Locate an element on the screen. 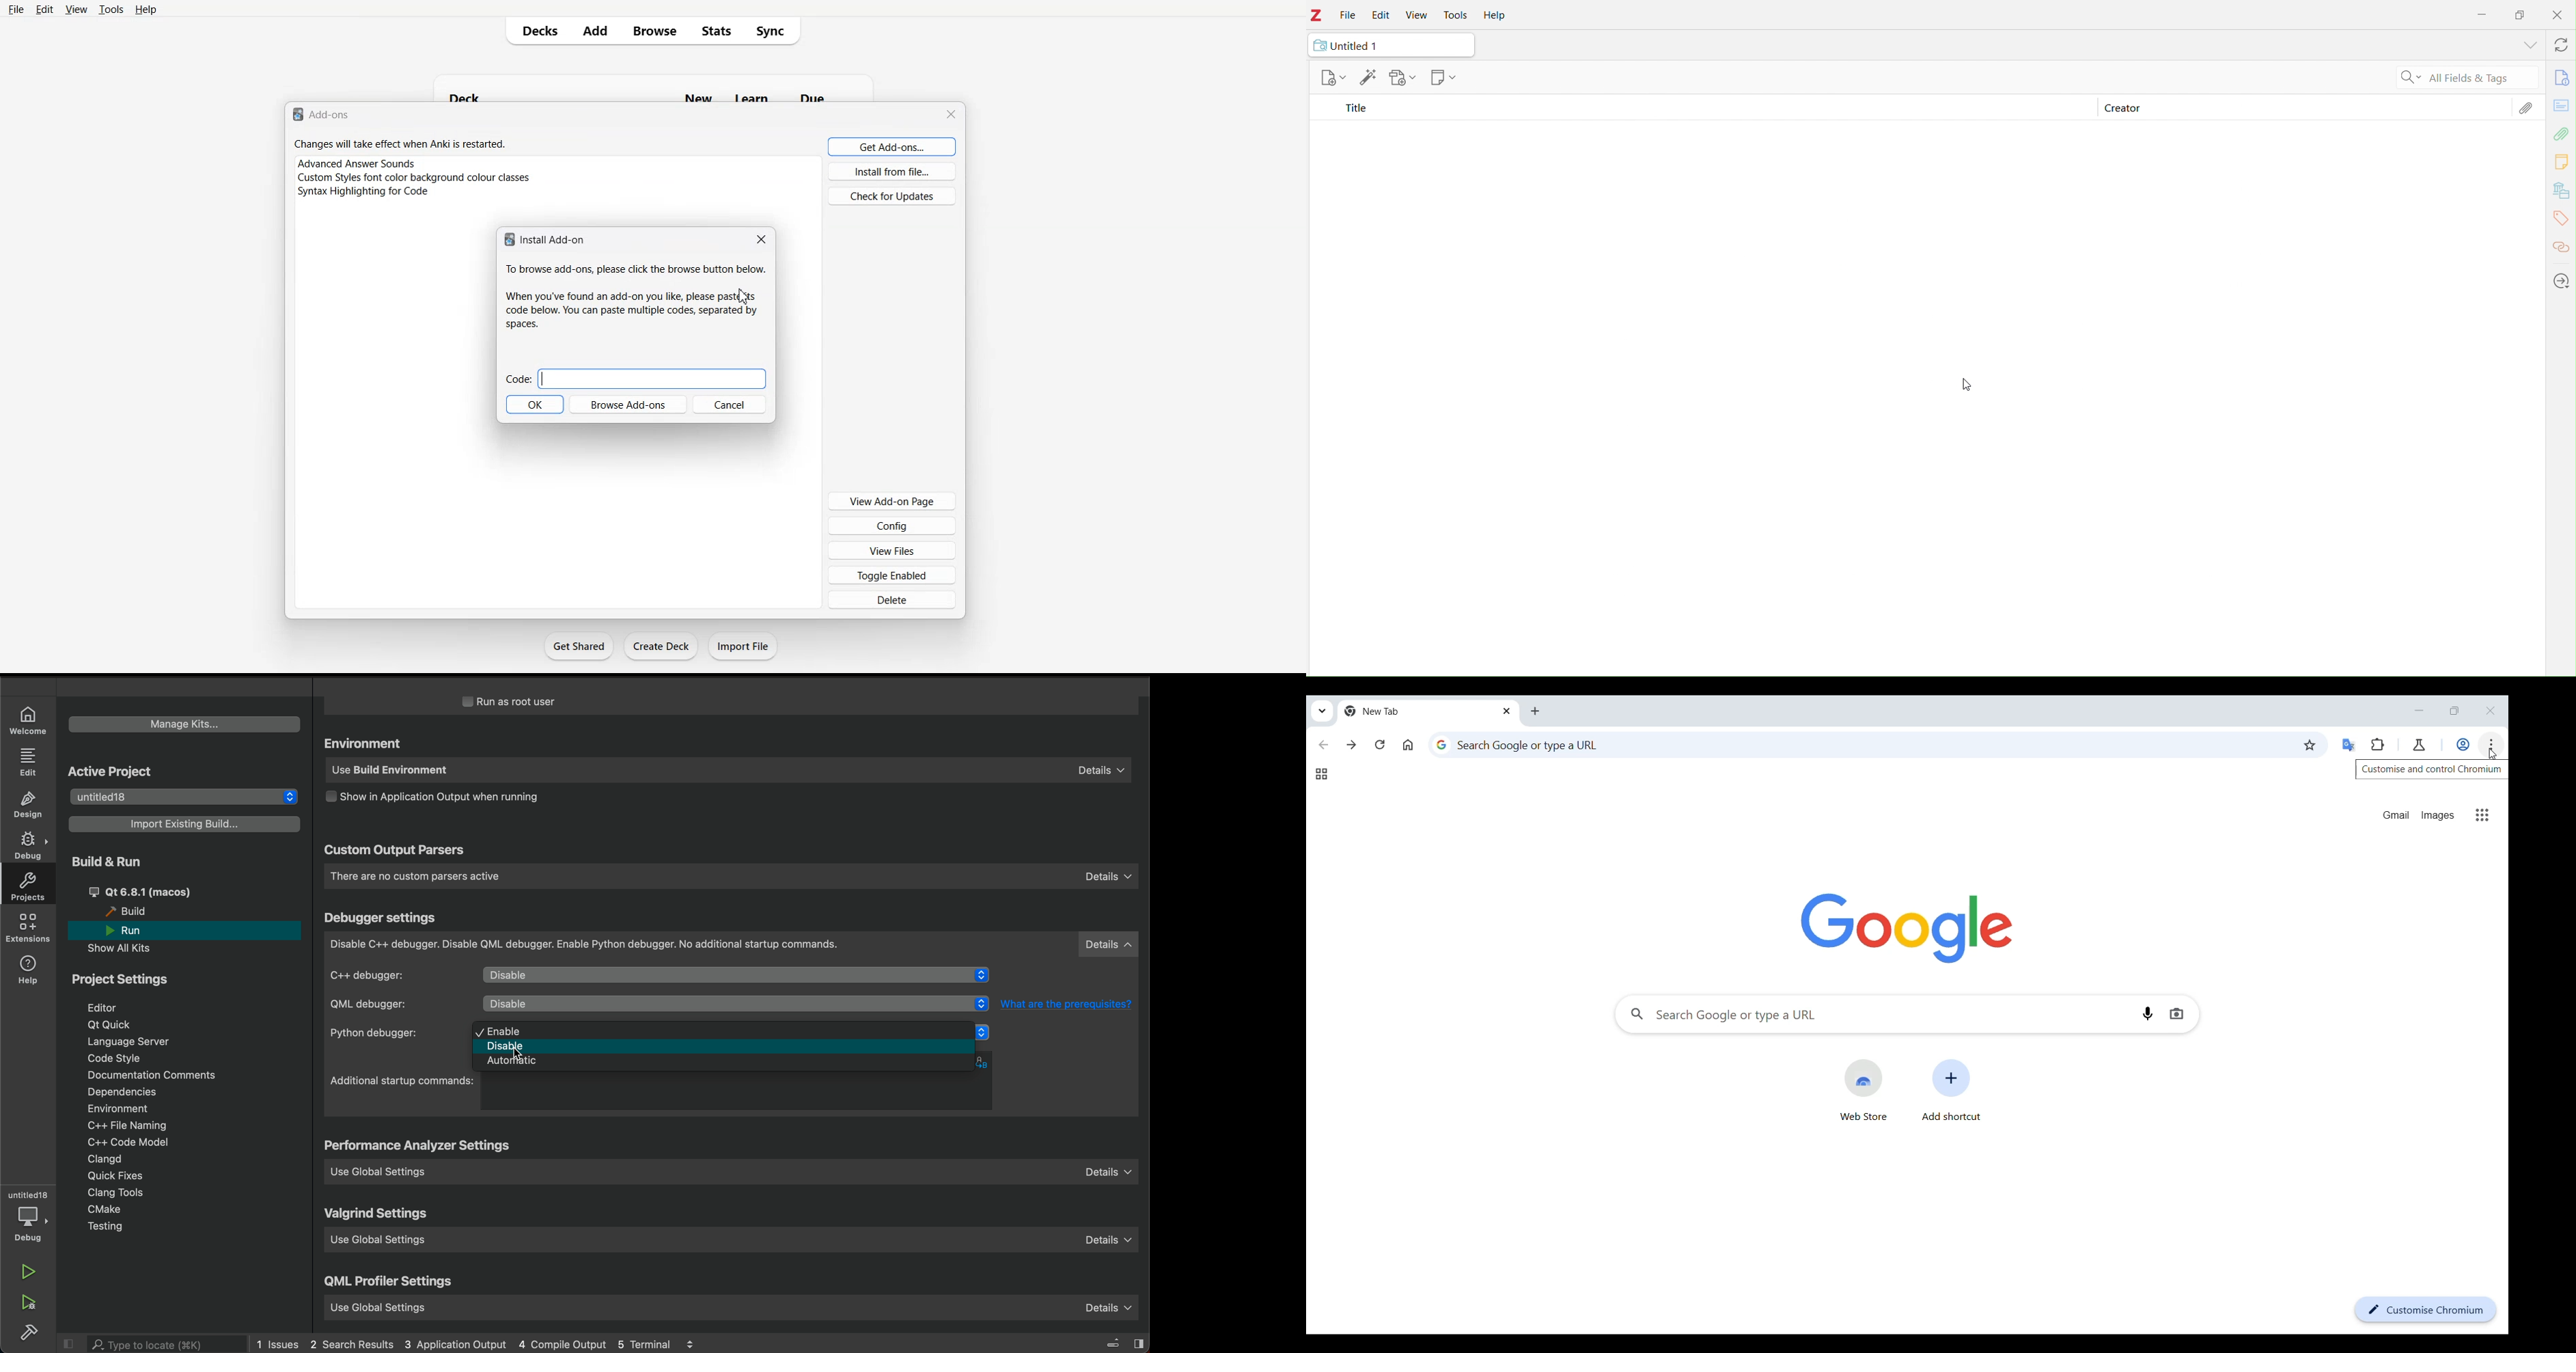 The width and height of the screenshot is (2576, 1372). Links is located at coordinates (2562, 243).